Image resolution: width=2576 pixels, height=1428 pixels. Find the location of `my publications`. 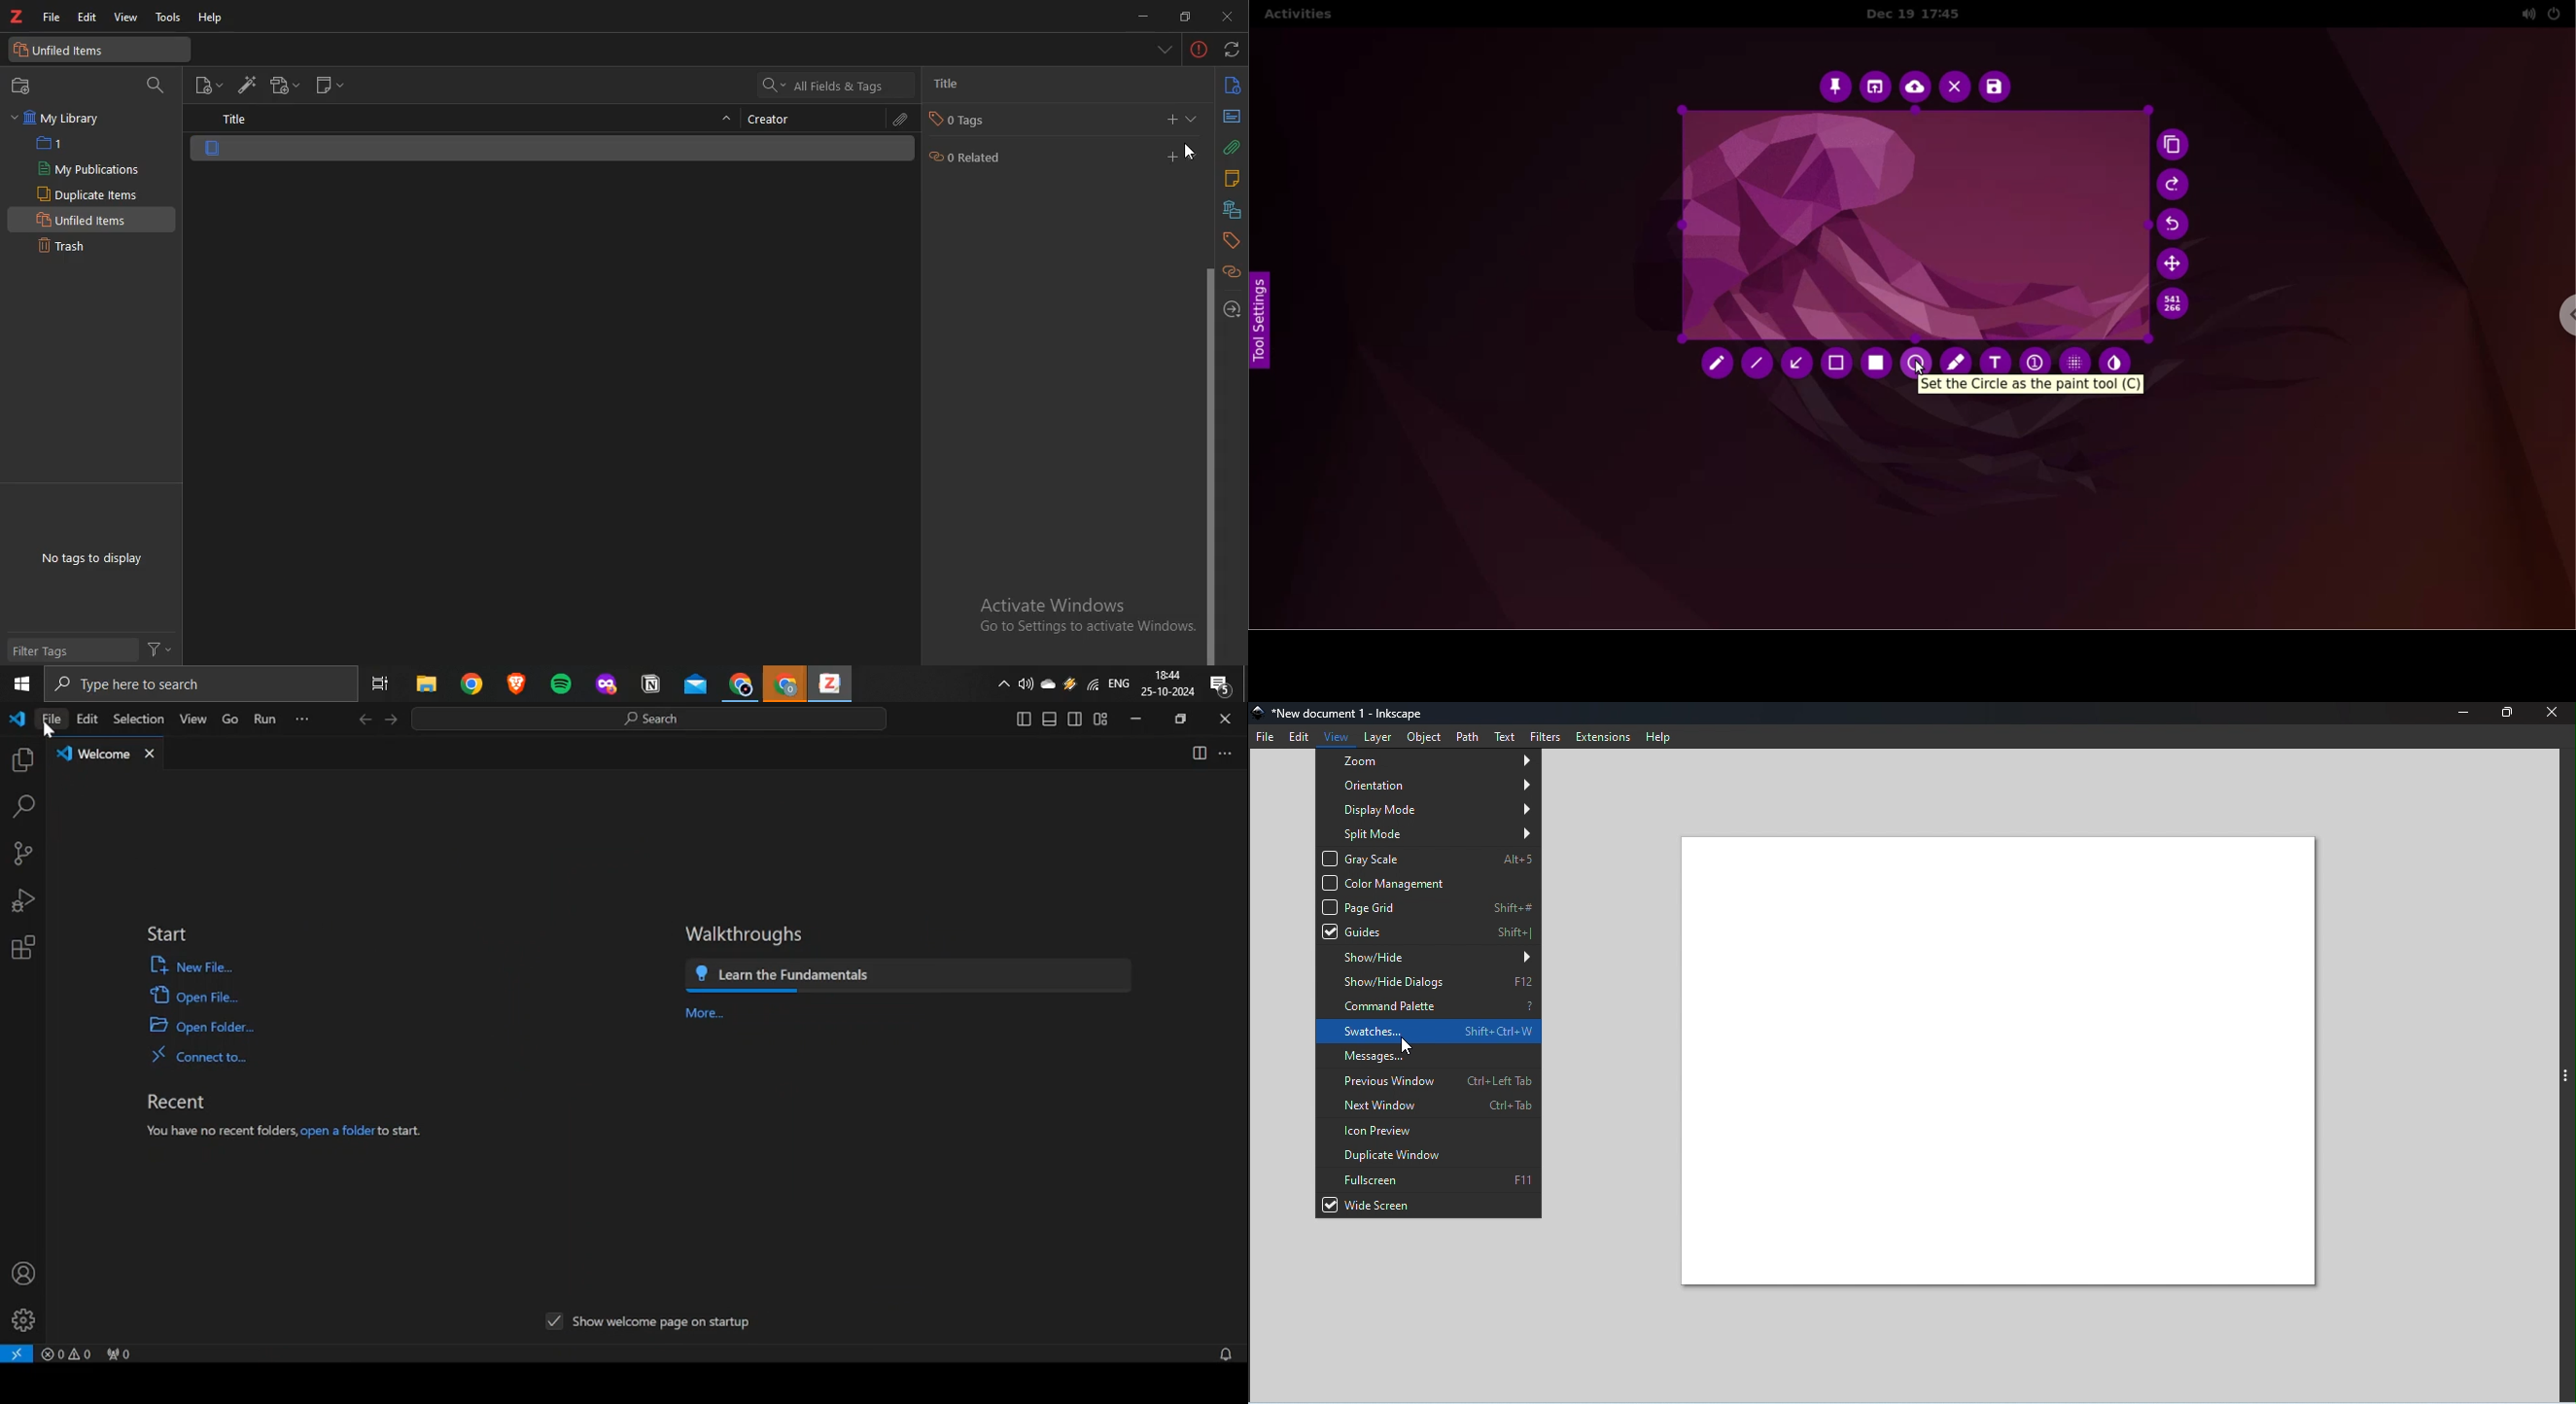

my publications is located at coordinates (87, 167).